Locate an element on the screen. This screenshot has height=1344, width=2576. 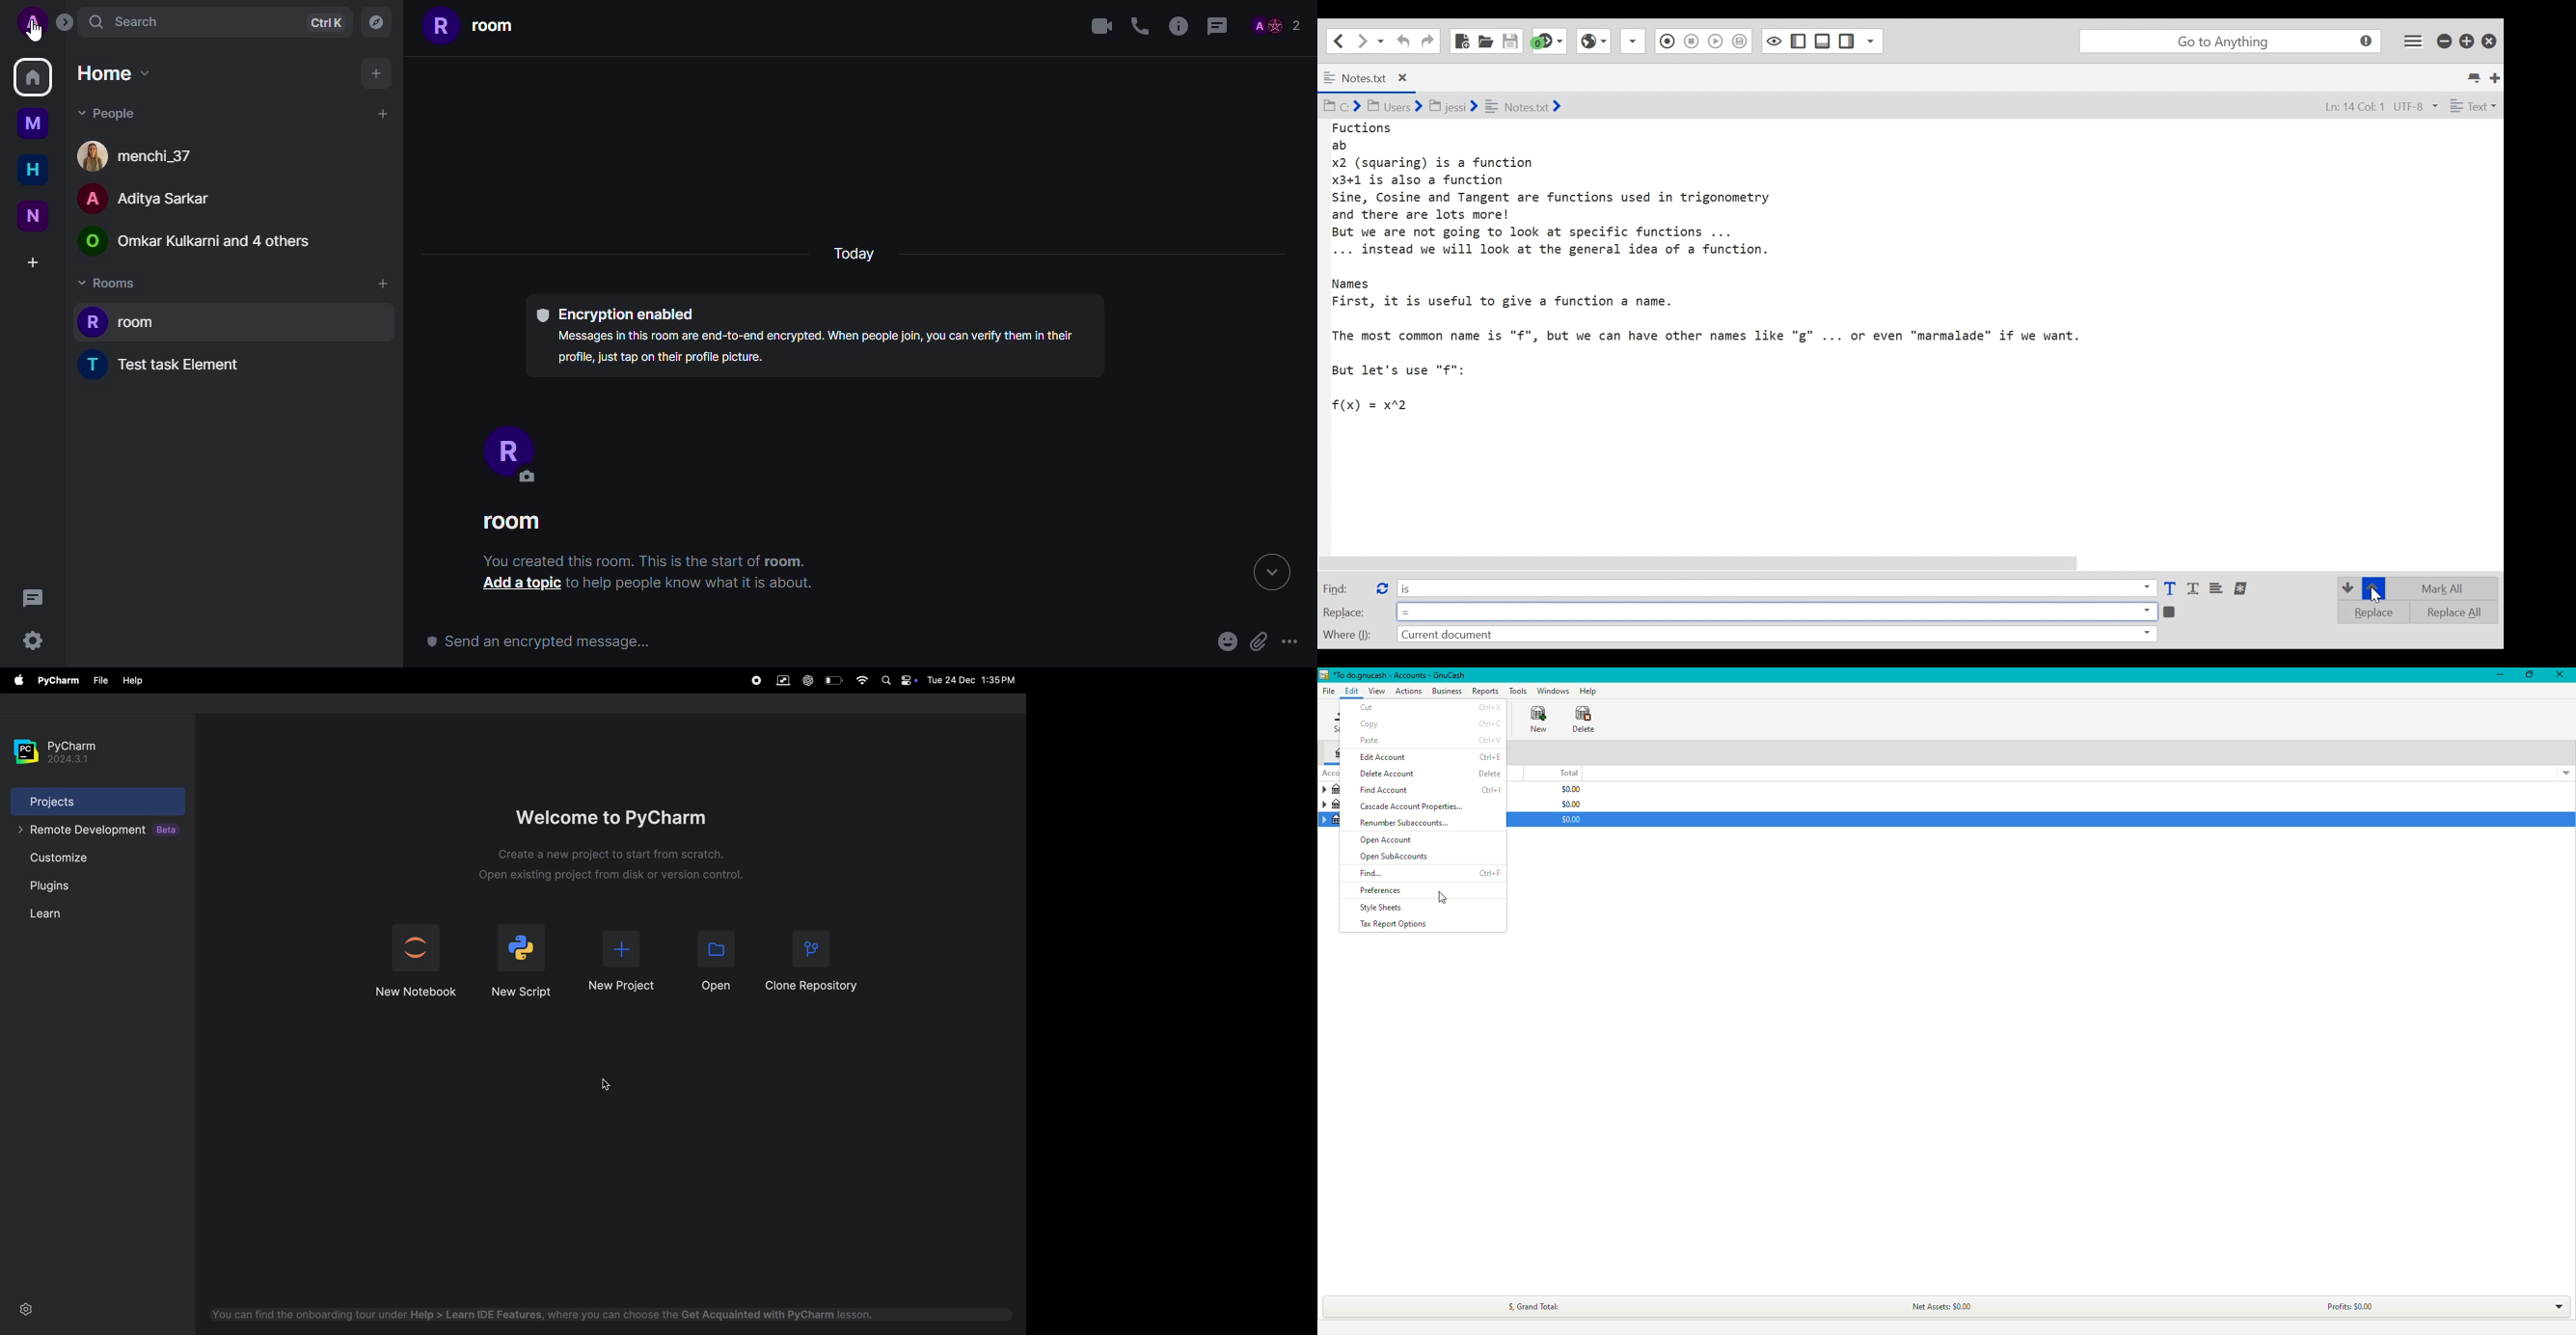
voice call is located at coordinates (1140, 25).